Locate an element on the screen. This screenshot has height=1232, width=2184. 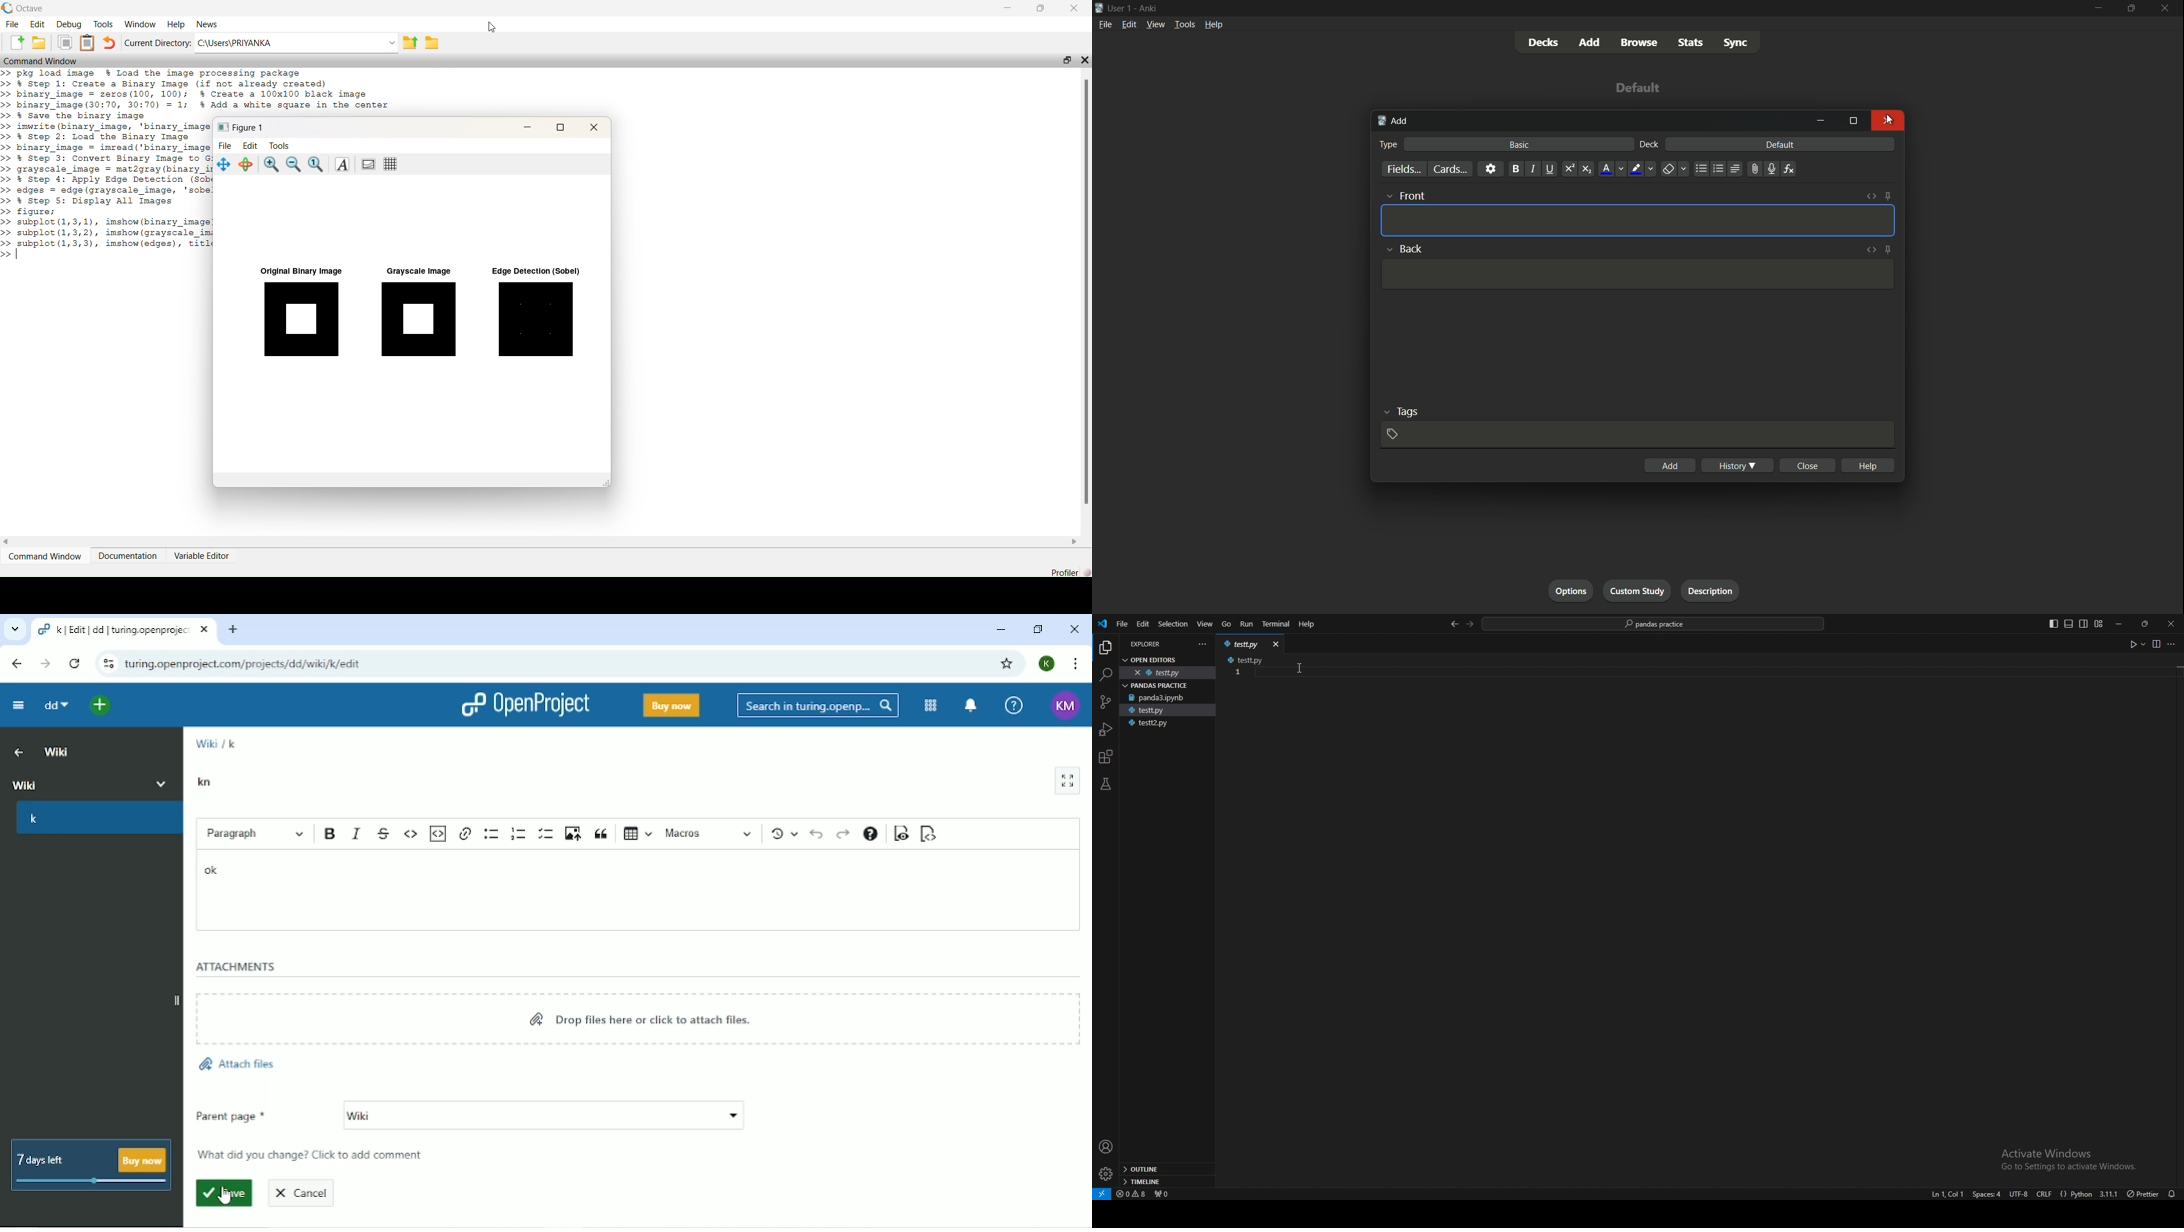
Wiki is located at coordinates (543, 1116).